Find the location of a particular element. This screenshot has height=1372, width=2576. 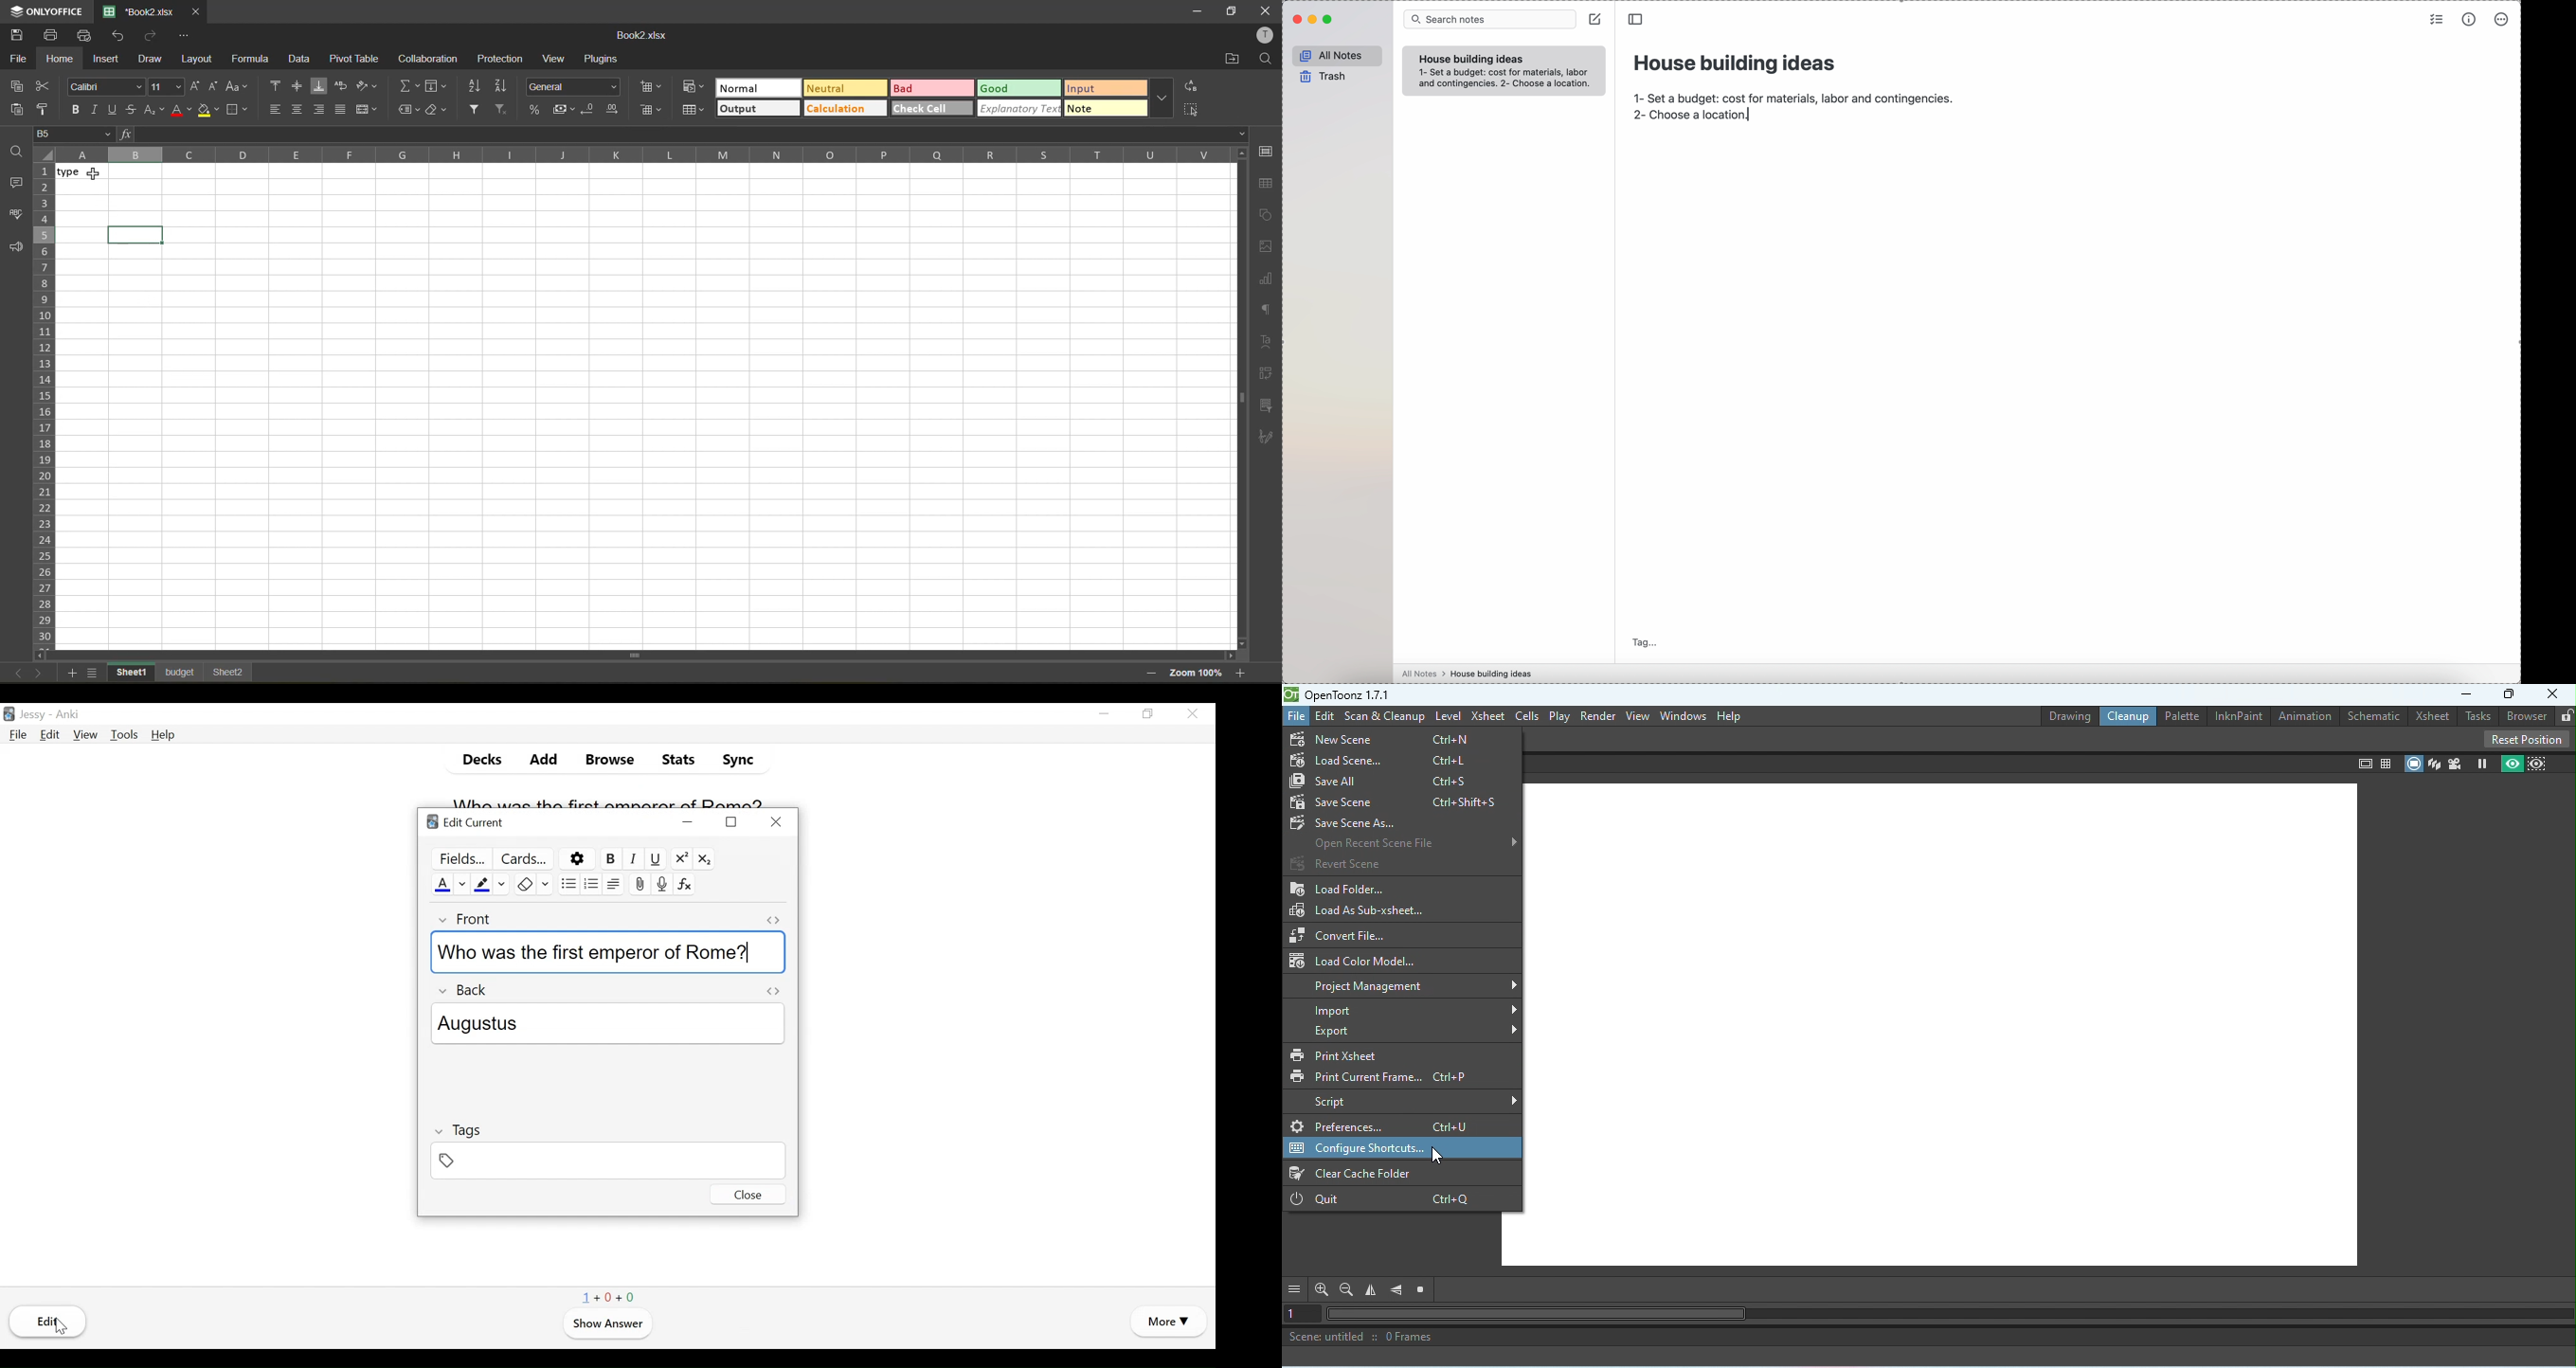

Flip horizontal is located at coordinates (1374, 1291).